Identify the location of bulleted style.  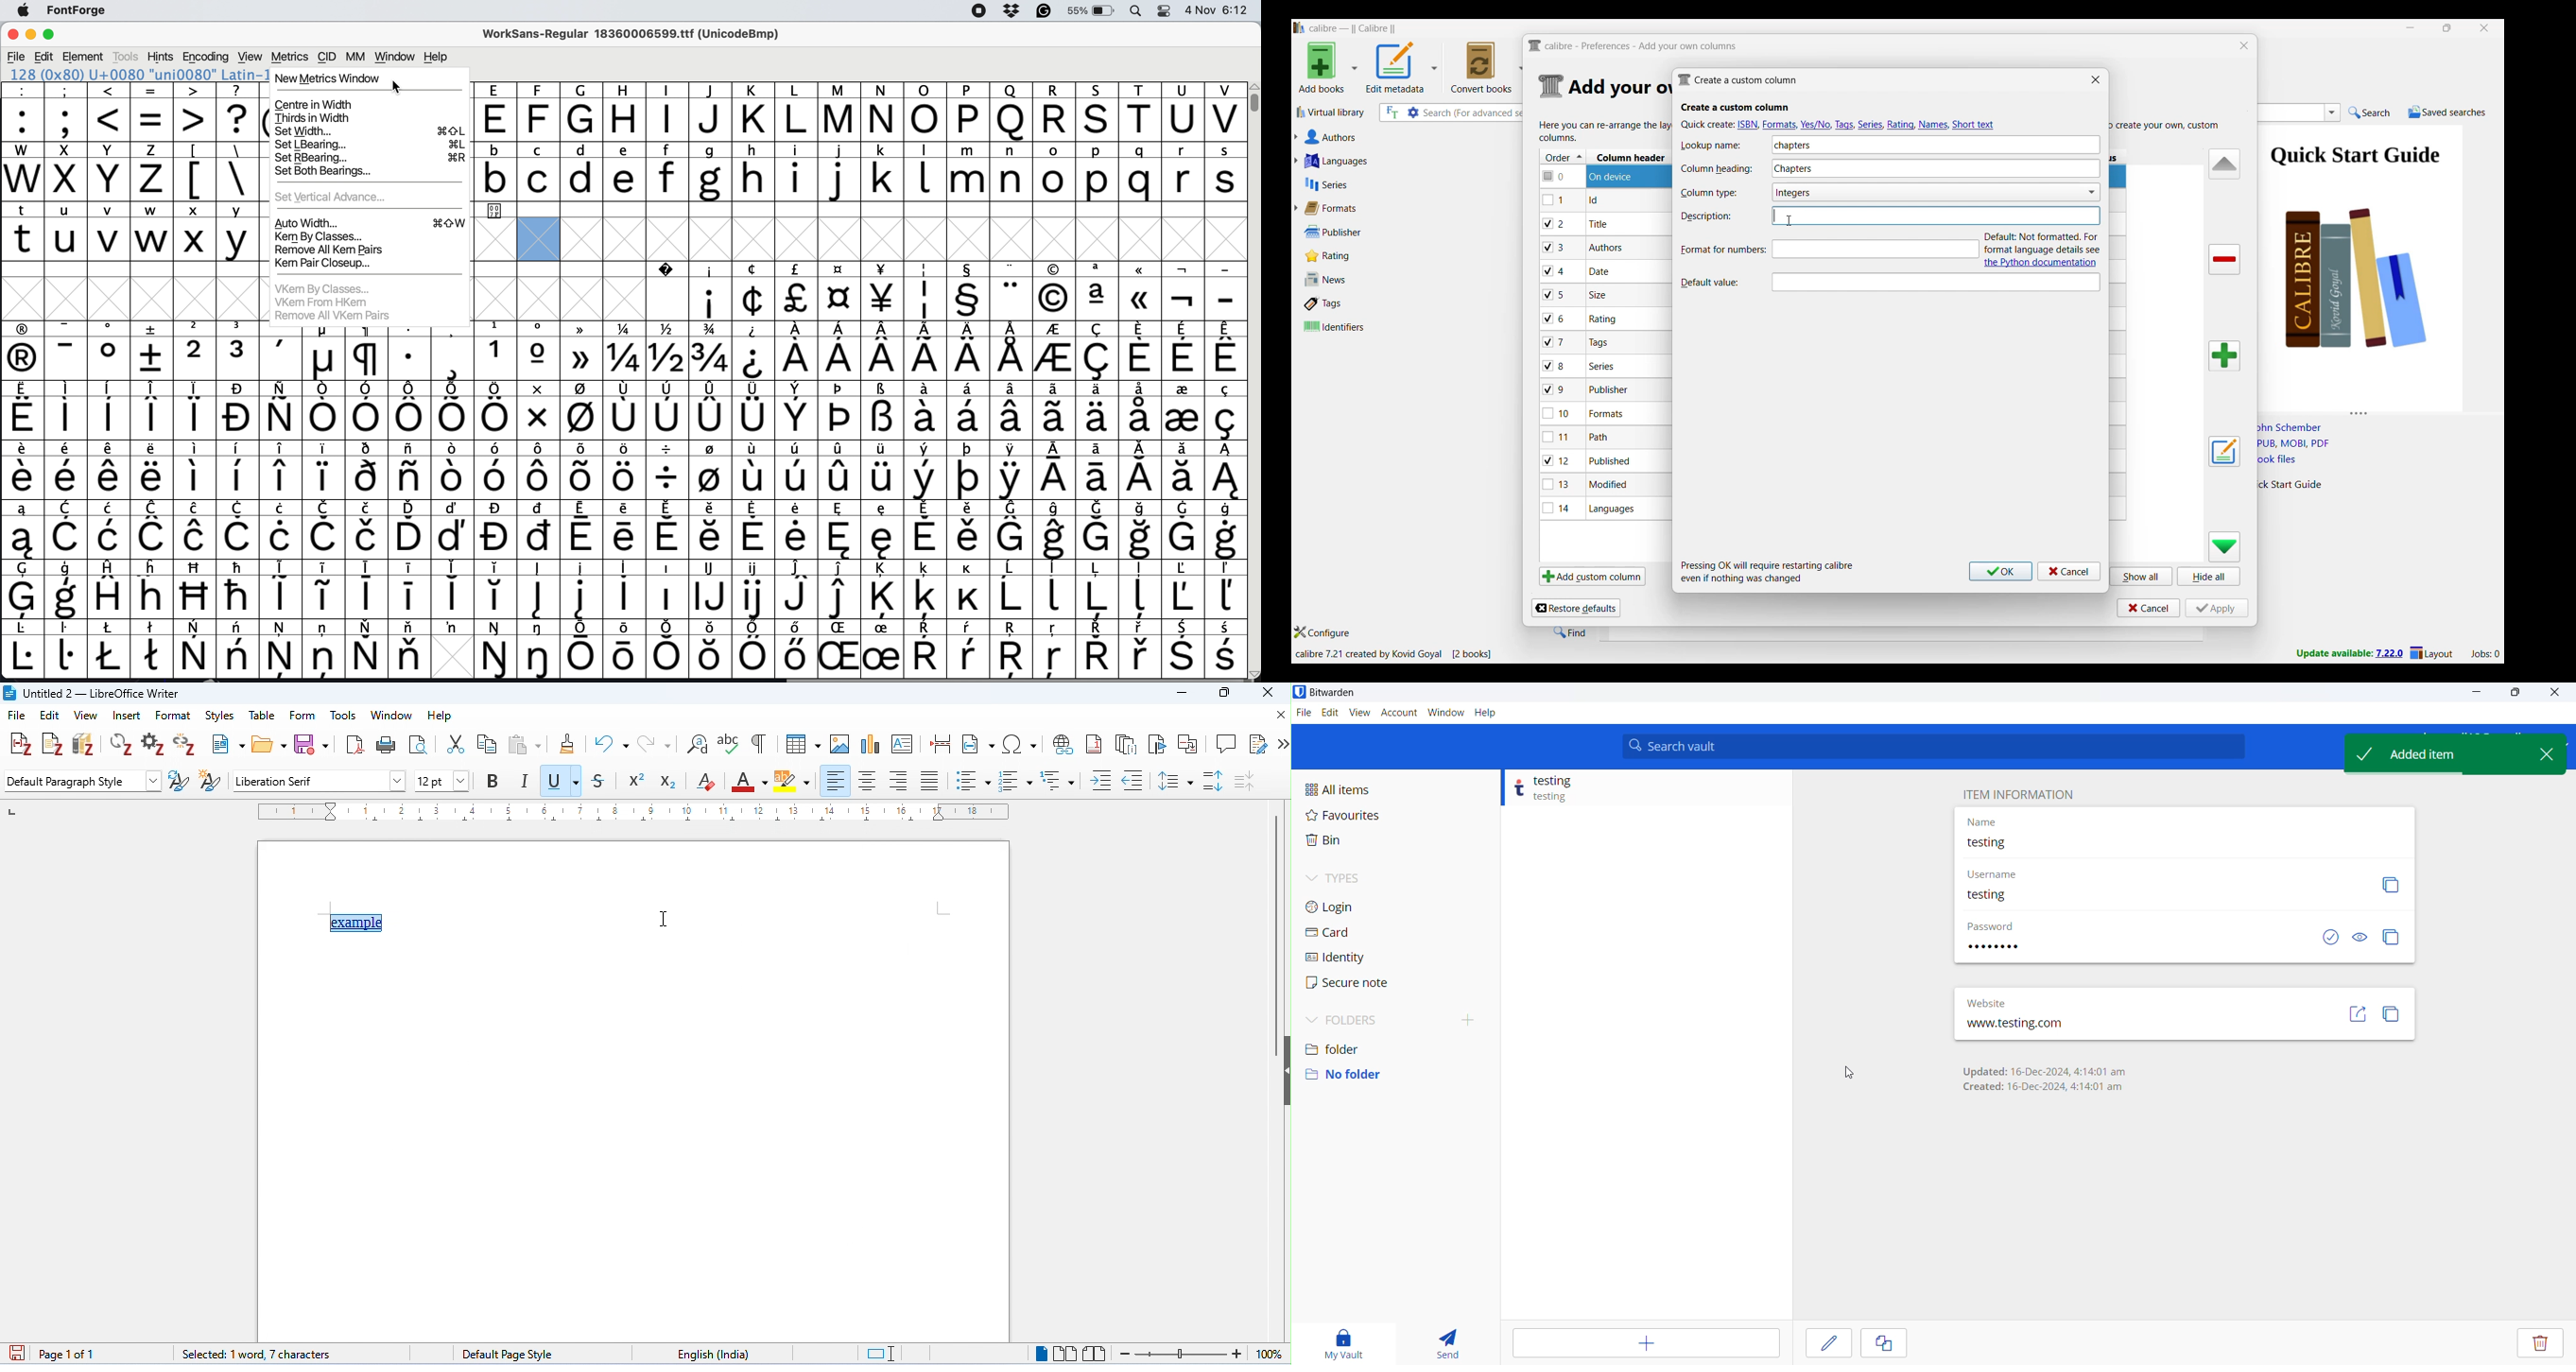
(975, 782).